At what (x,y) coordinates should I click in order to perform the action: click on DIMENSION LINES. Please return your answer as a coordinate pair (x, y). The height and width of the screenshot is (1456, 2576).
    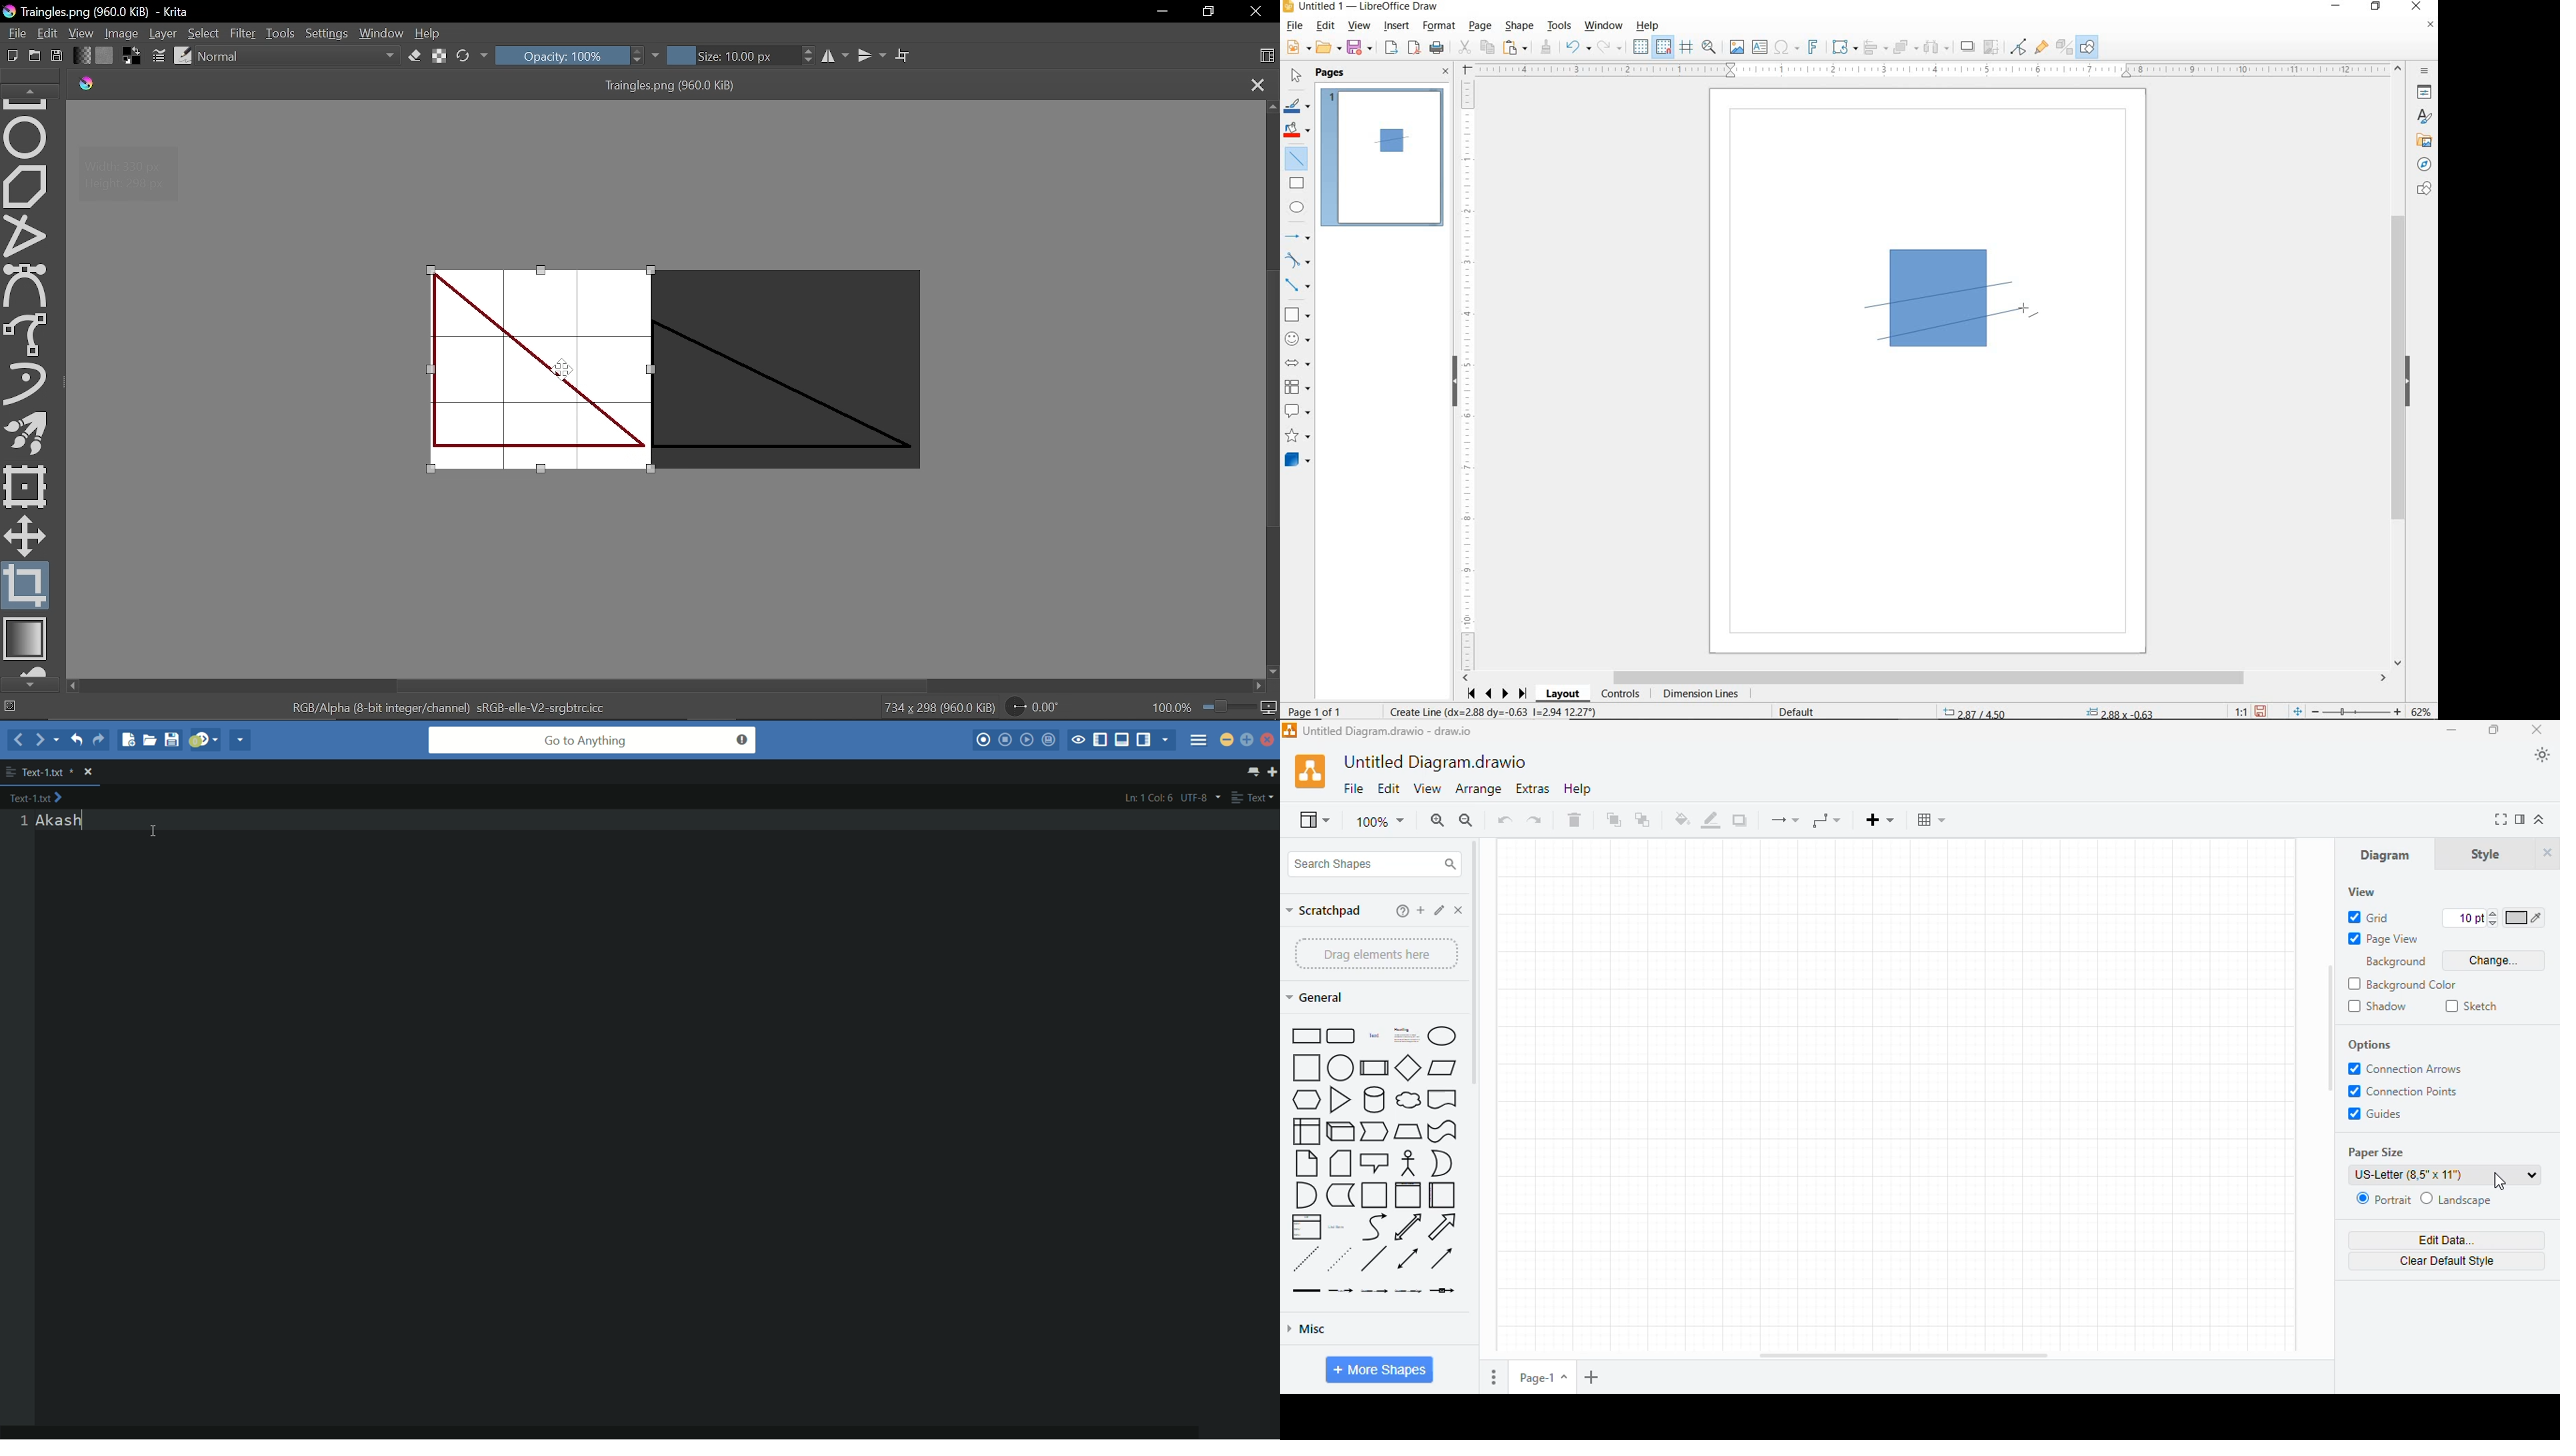
    Looking at the image, I should click on (1700, 694).